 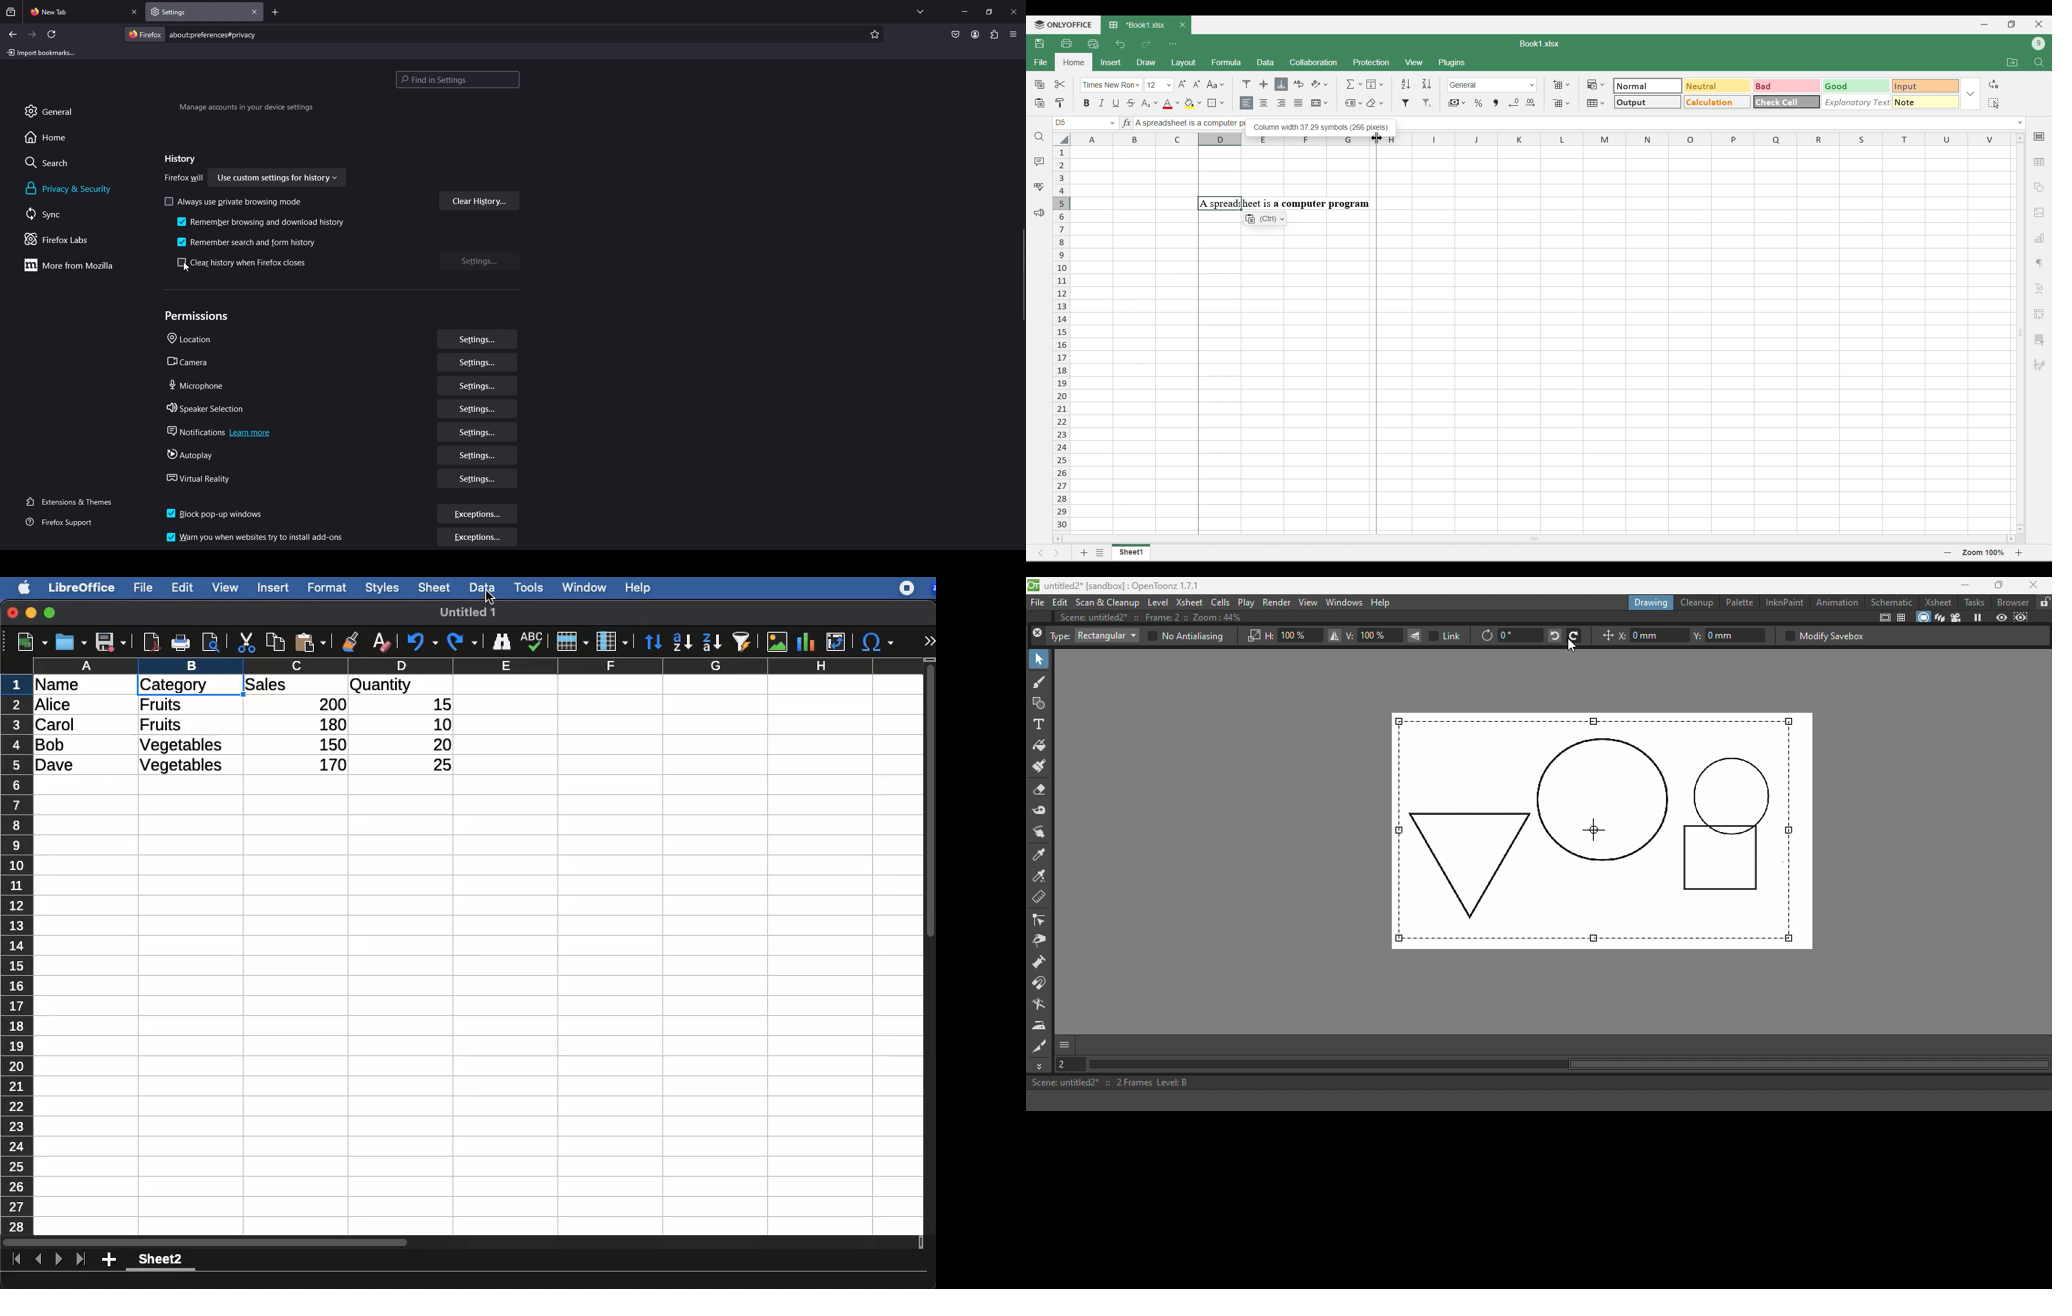 What do you see at coordinates (1061, 139) in the screenshot?
I see `Select all column and rows` at bounding box center [1061, 139].